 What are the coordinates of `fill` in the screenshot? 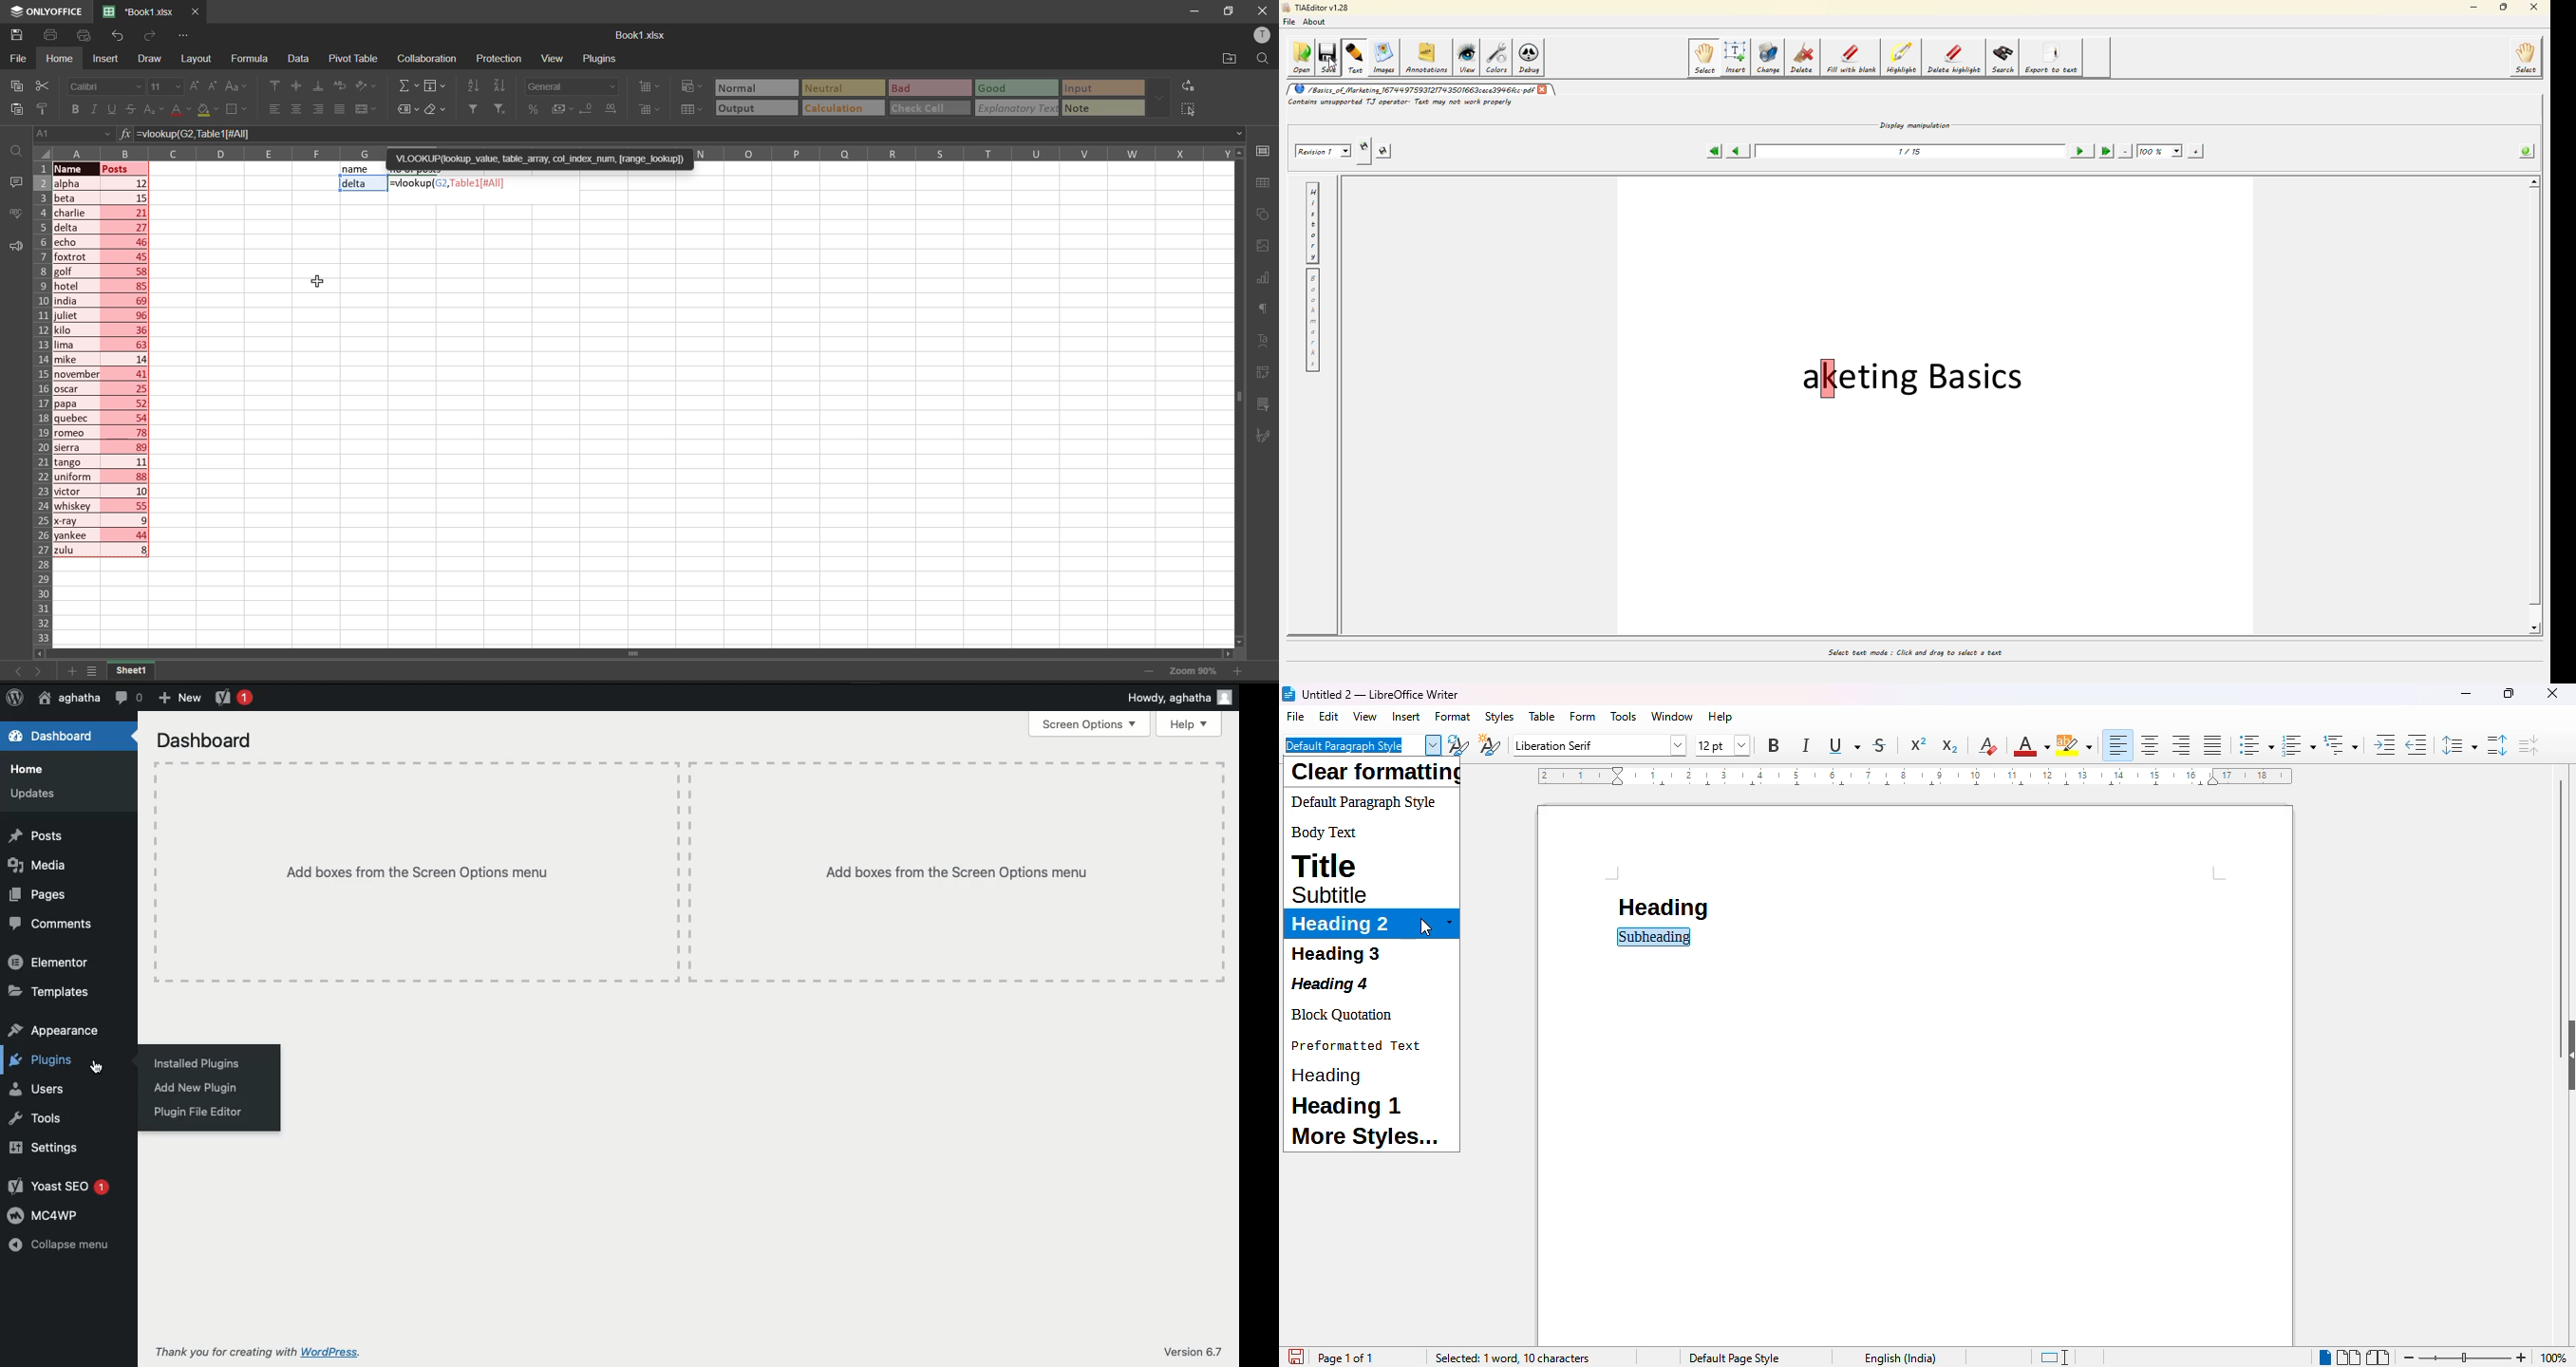 It's located at (437, 87).